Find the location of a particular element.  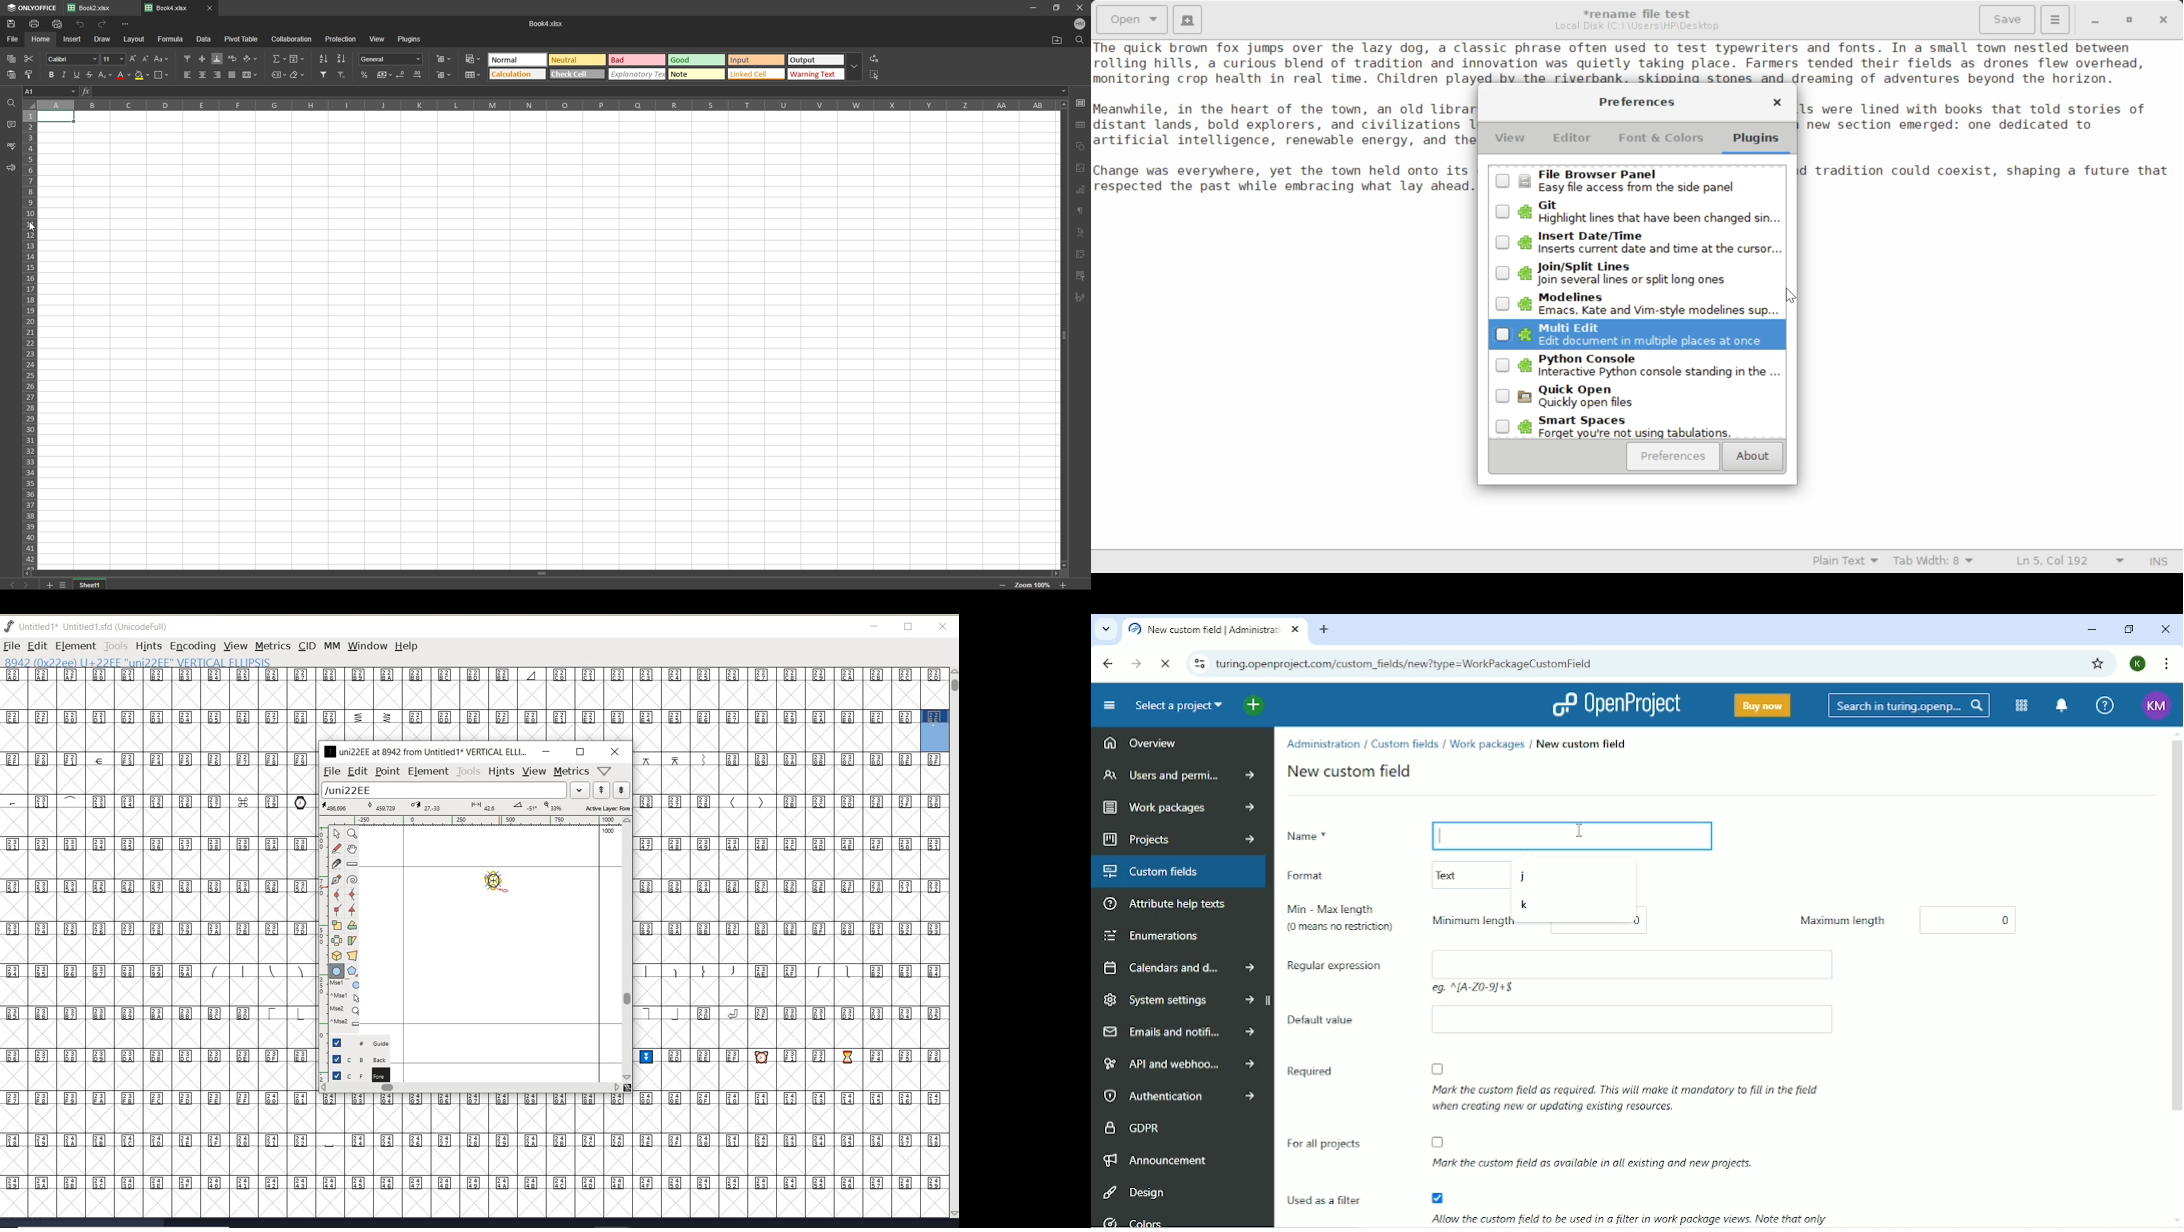

formula is located at coordinates (172, 39).